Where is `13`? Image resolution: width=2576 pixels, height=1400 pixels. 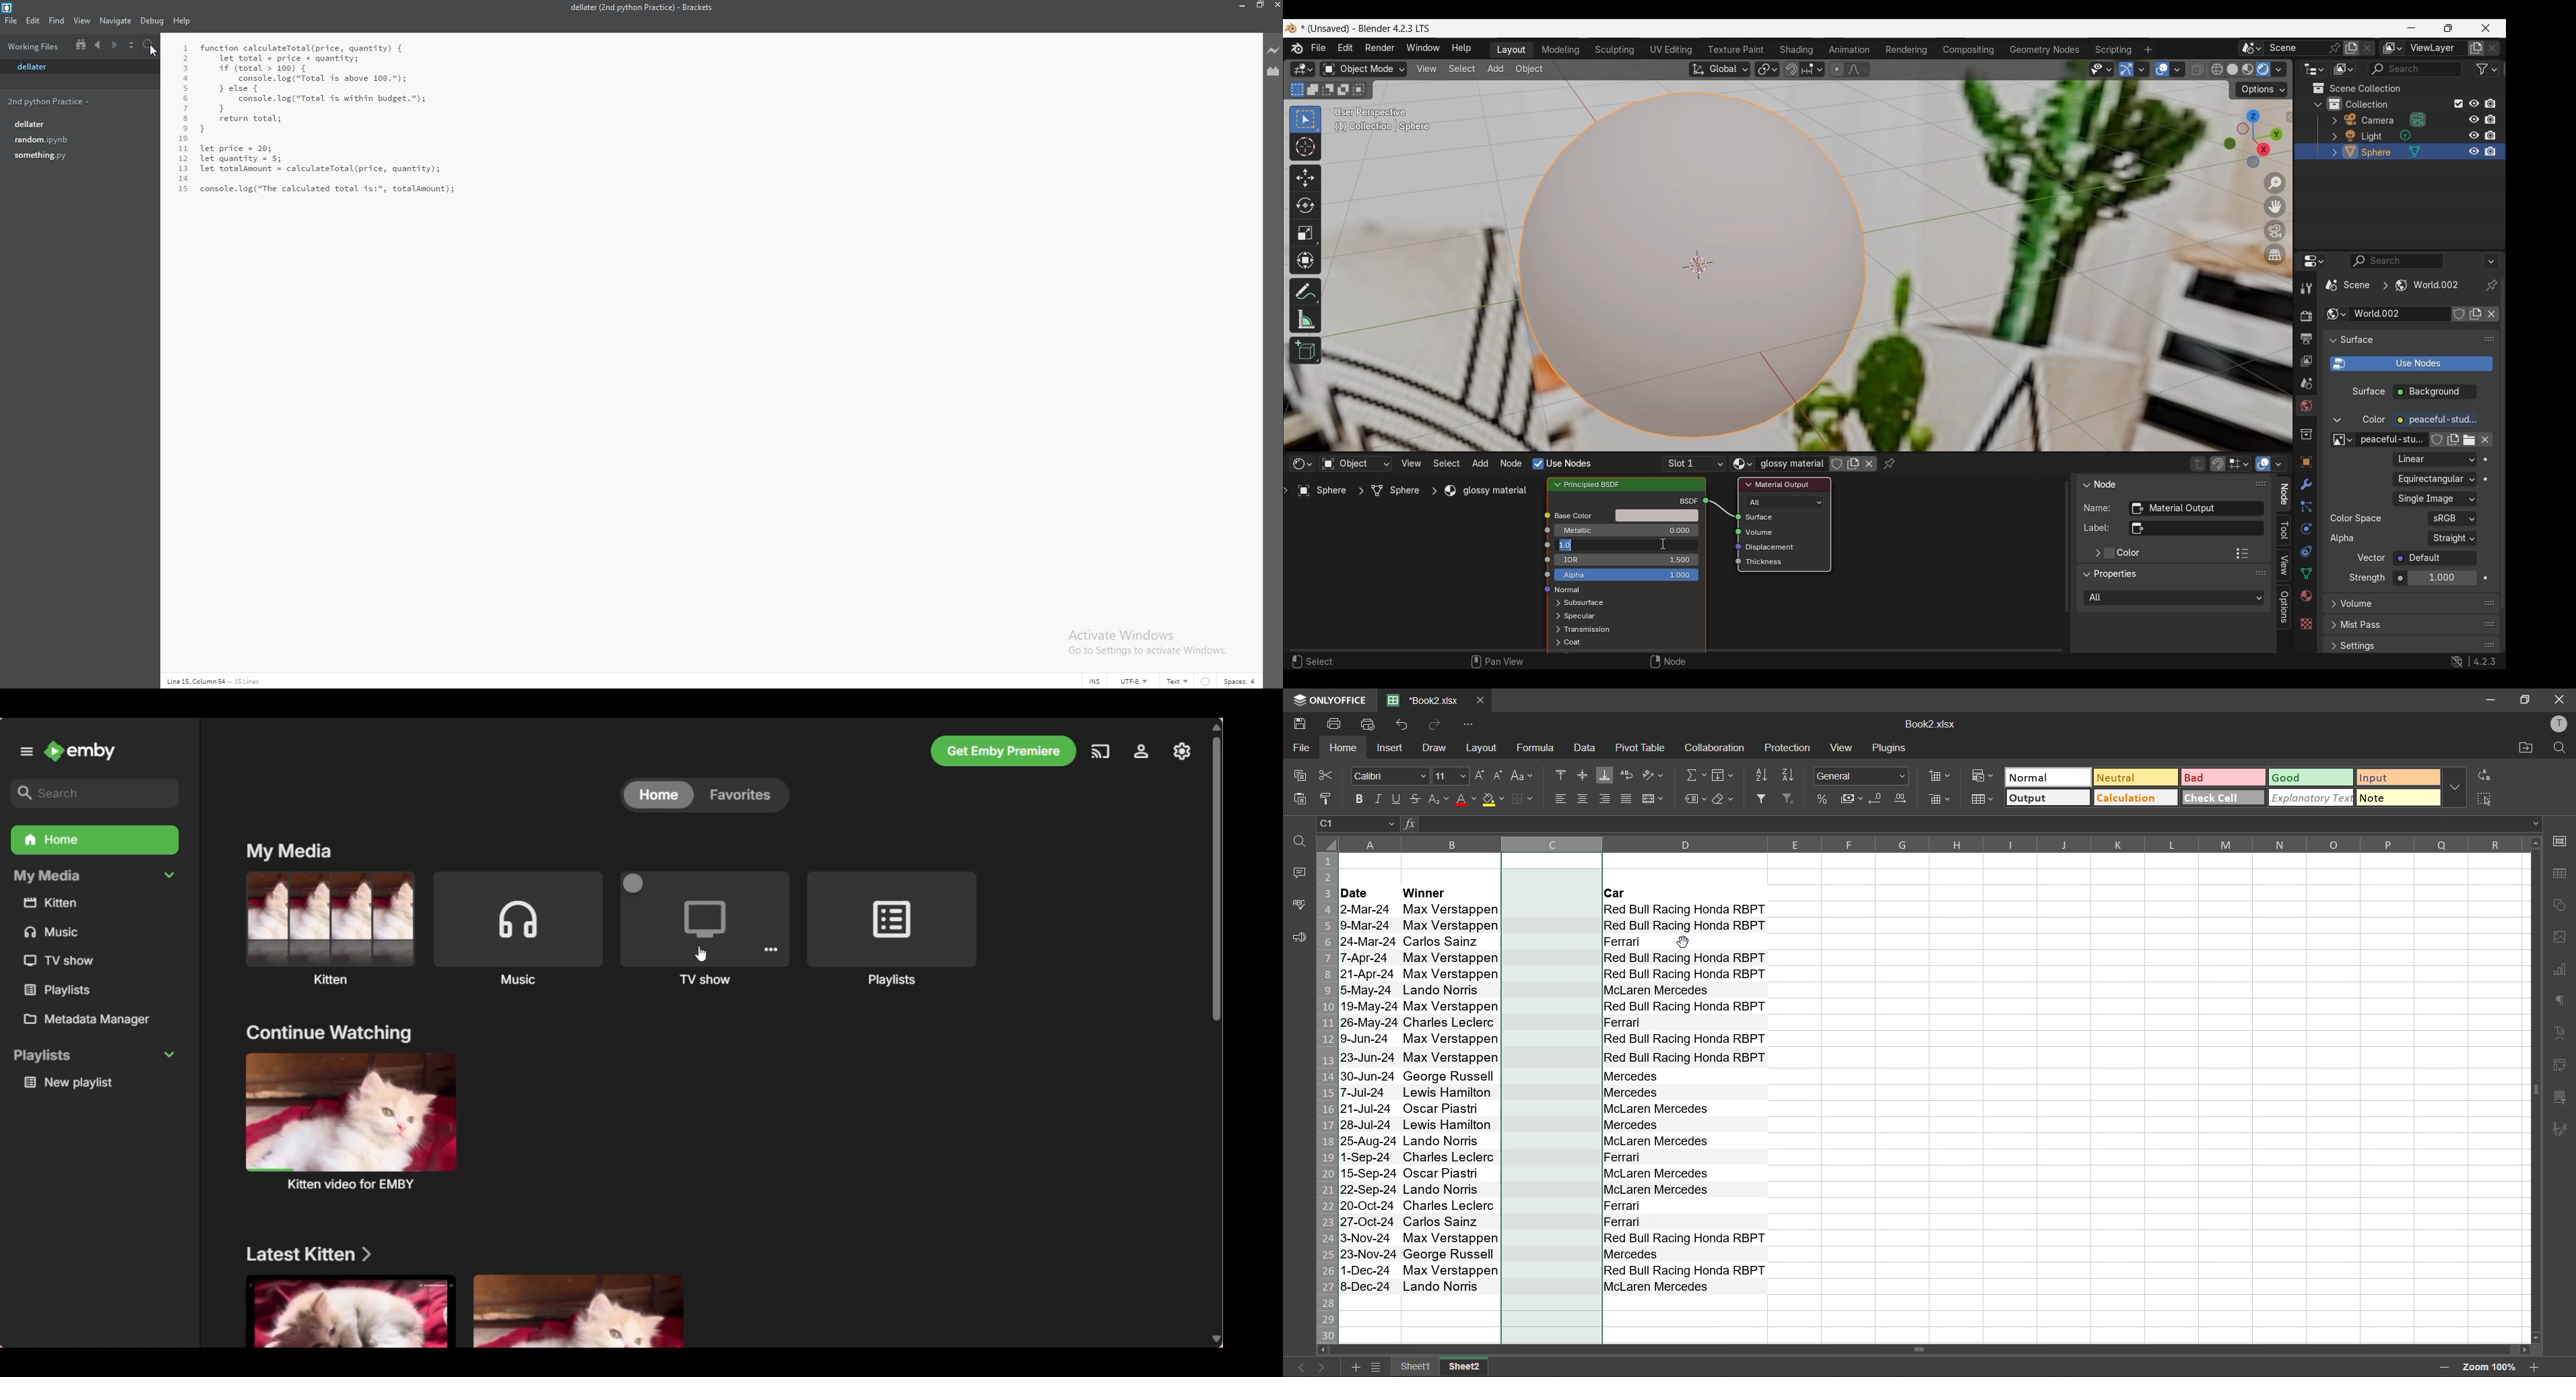 13 is located at coordinates (183, 168).